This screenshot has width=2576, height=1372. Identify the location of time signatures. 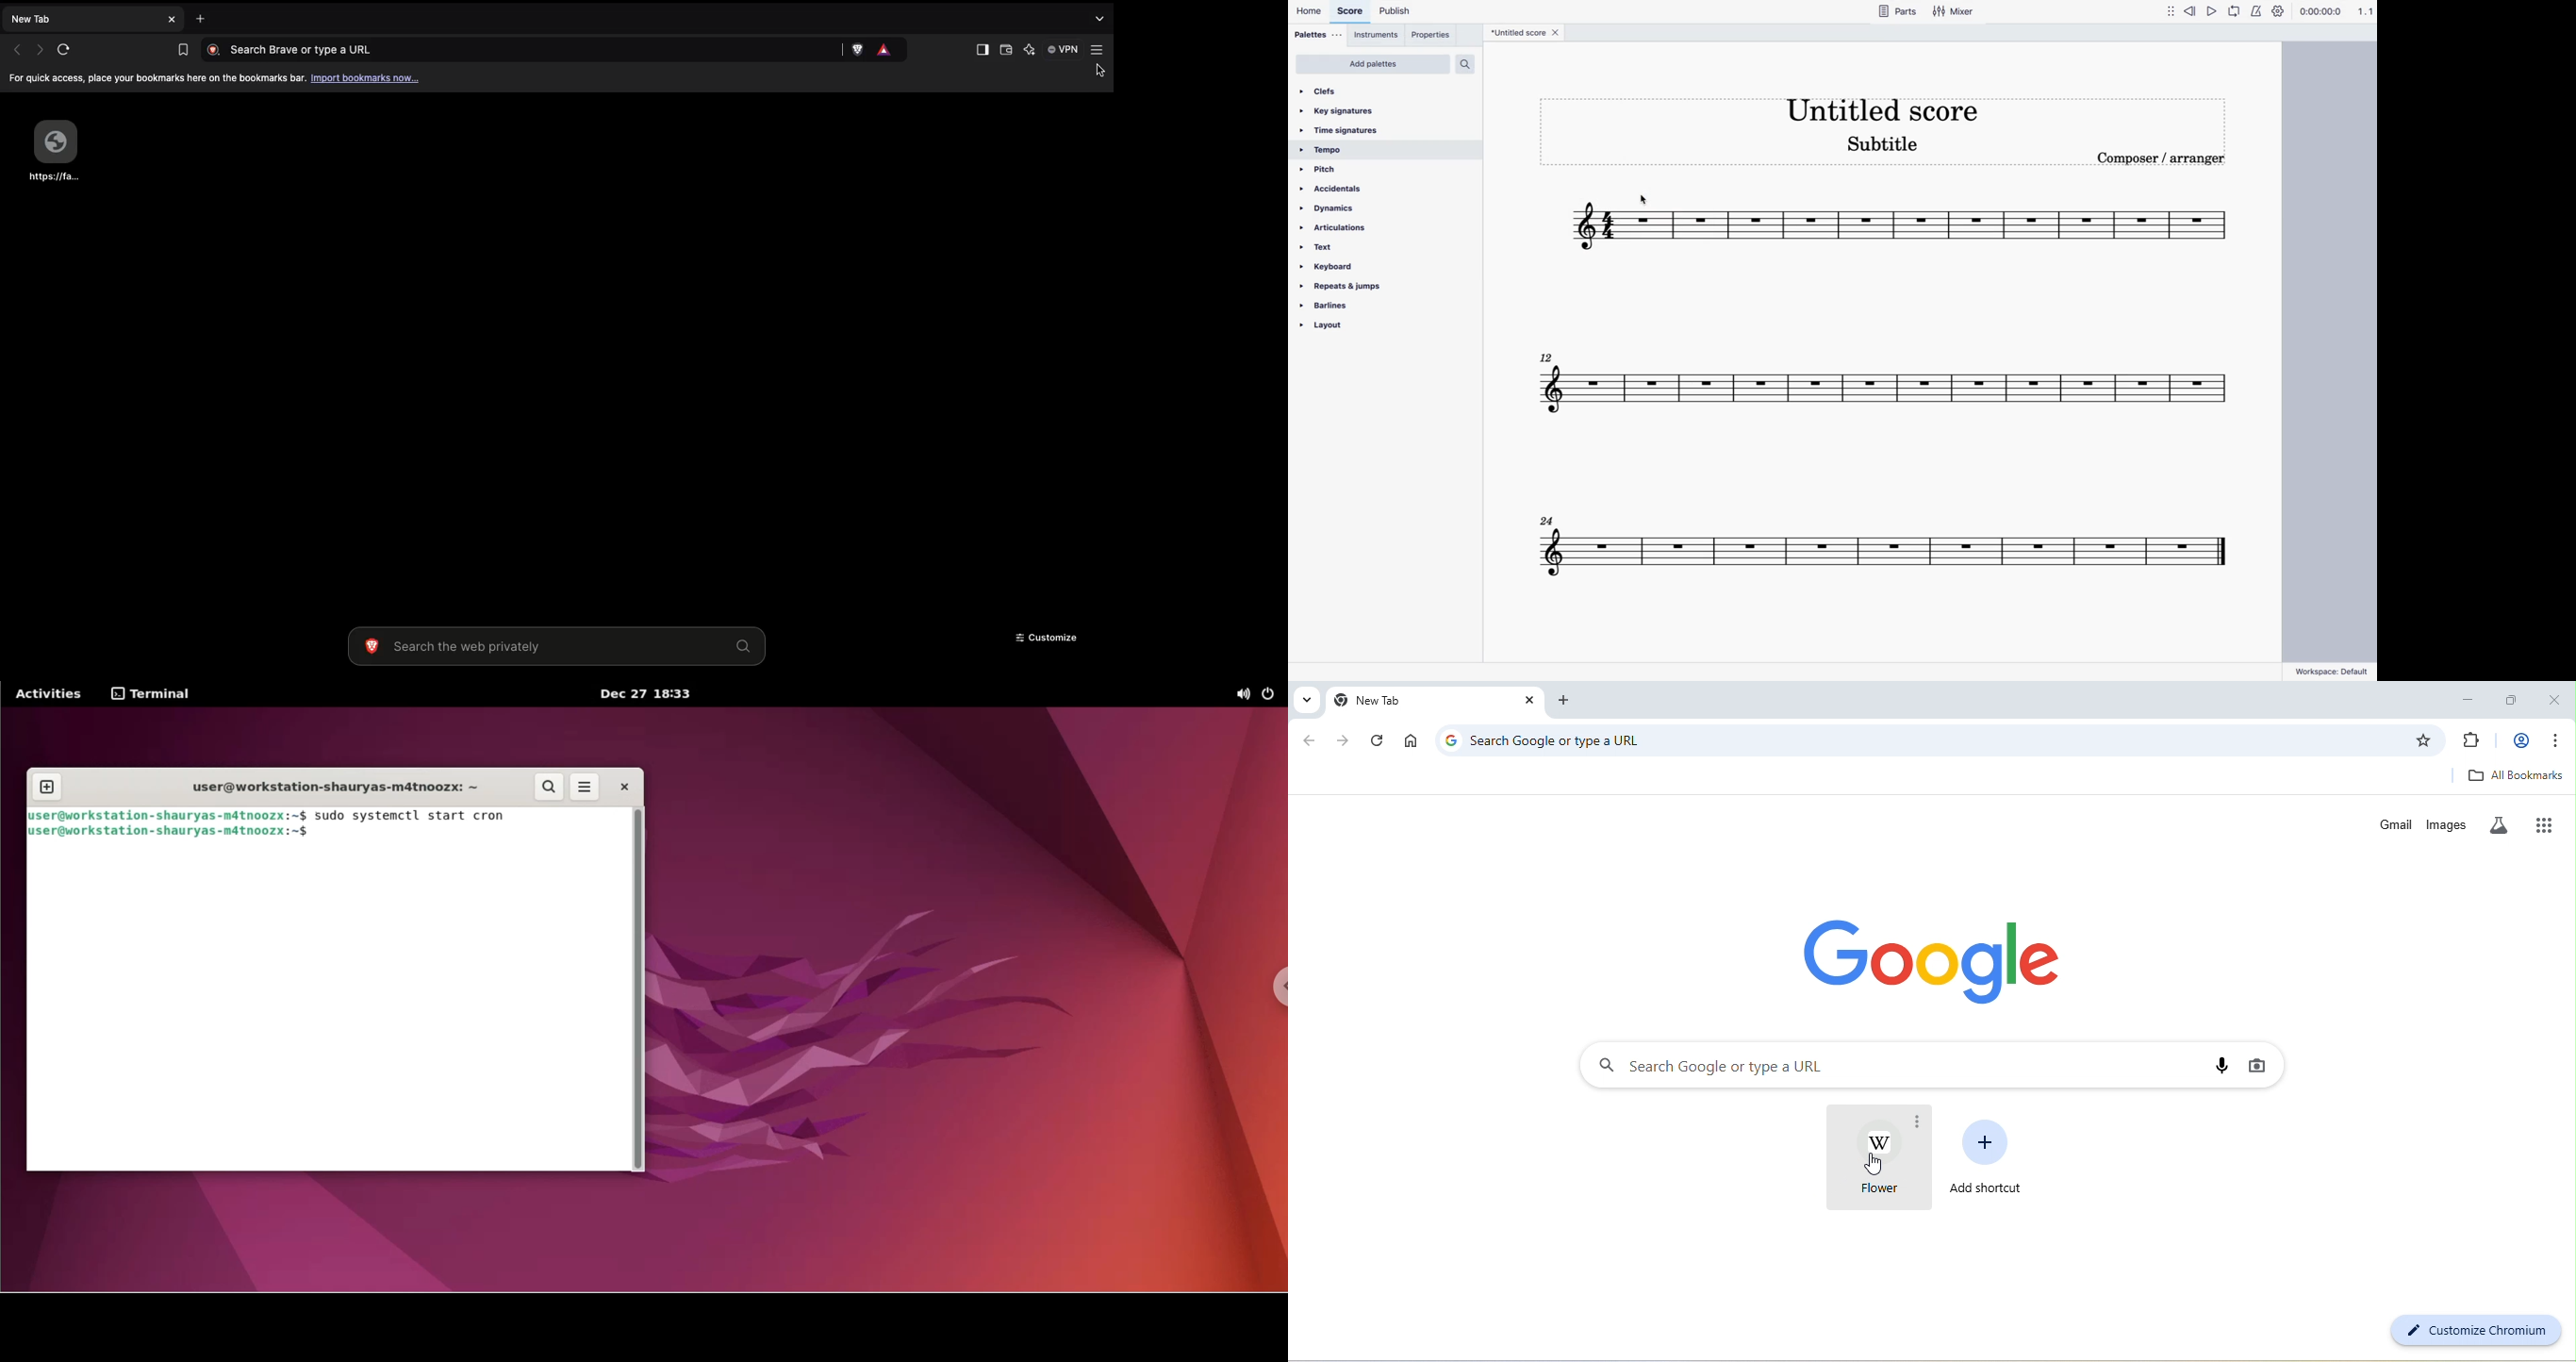
(1347, 132).